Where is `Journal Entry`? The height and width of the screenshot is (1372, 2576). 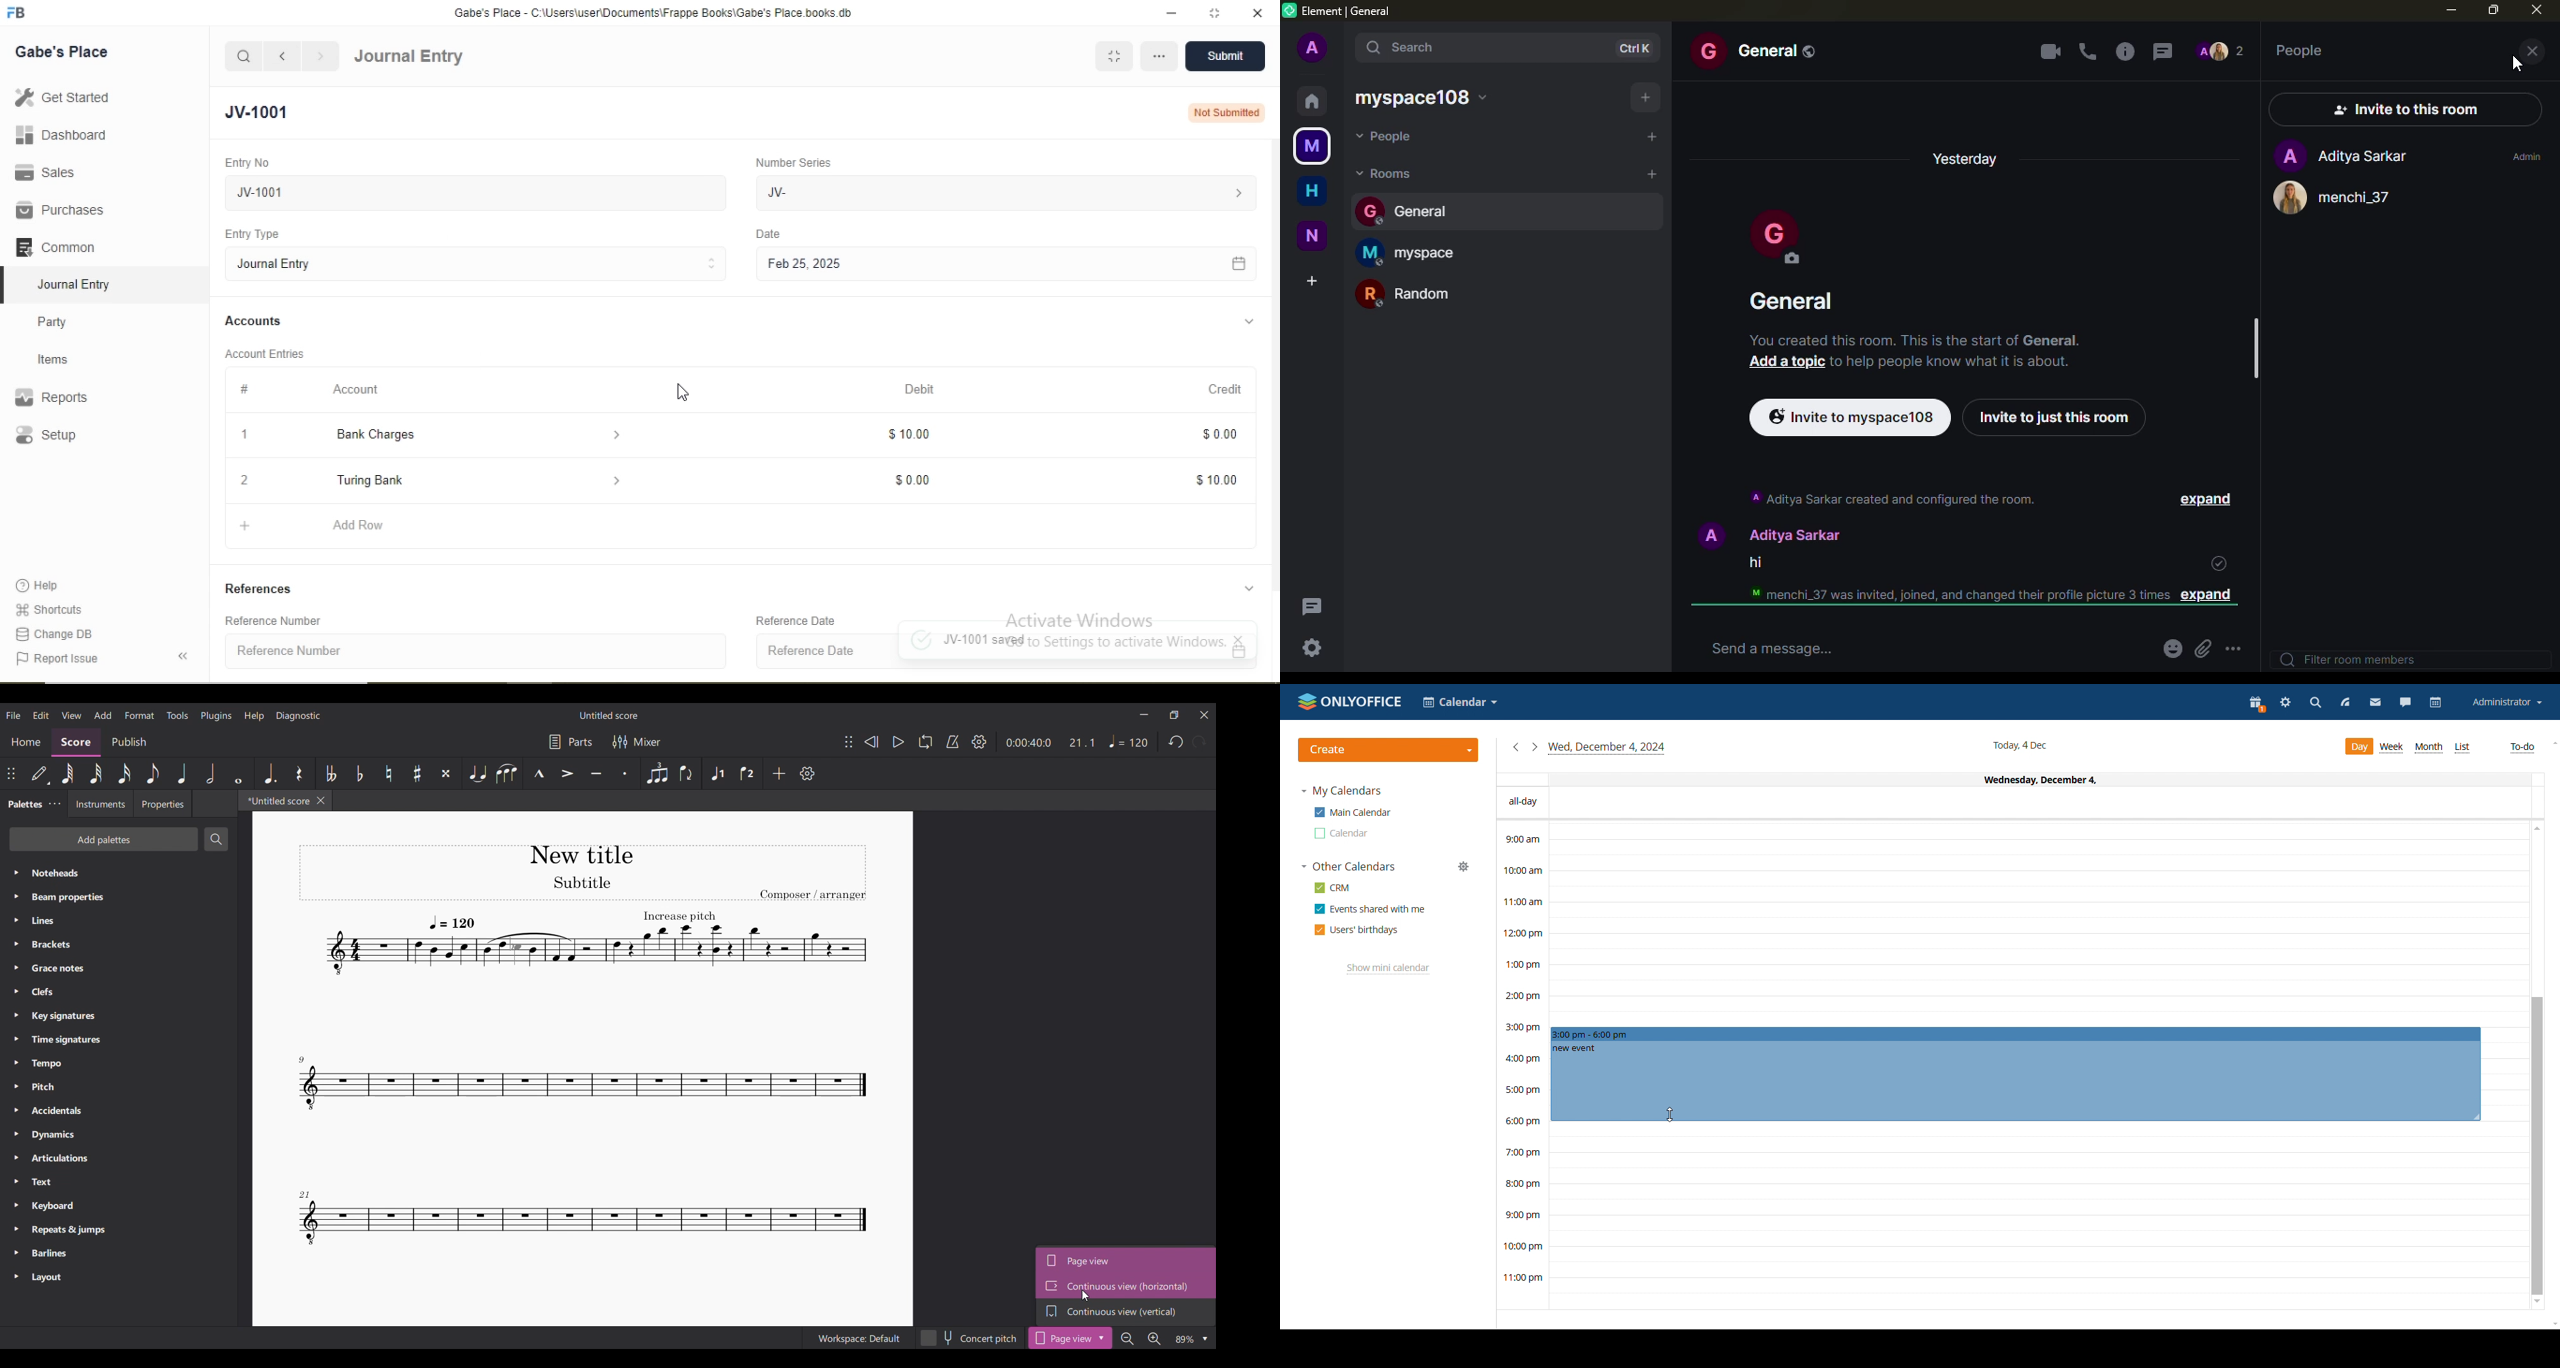
Journal Entry is located at coordinates (409, 57).